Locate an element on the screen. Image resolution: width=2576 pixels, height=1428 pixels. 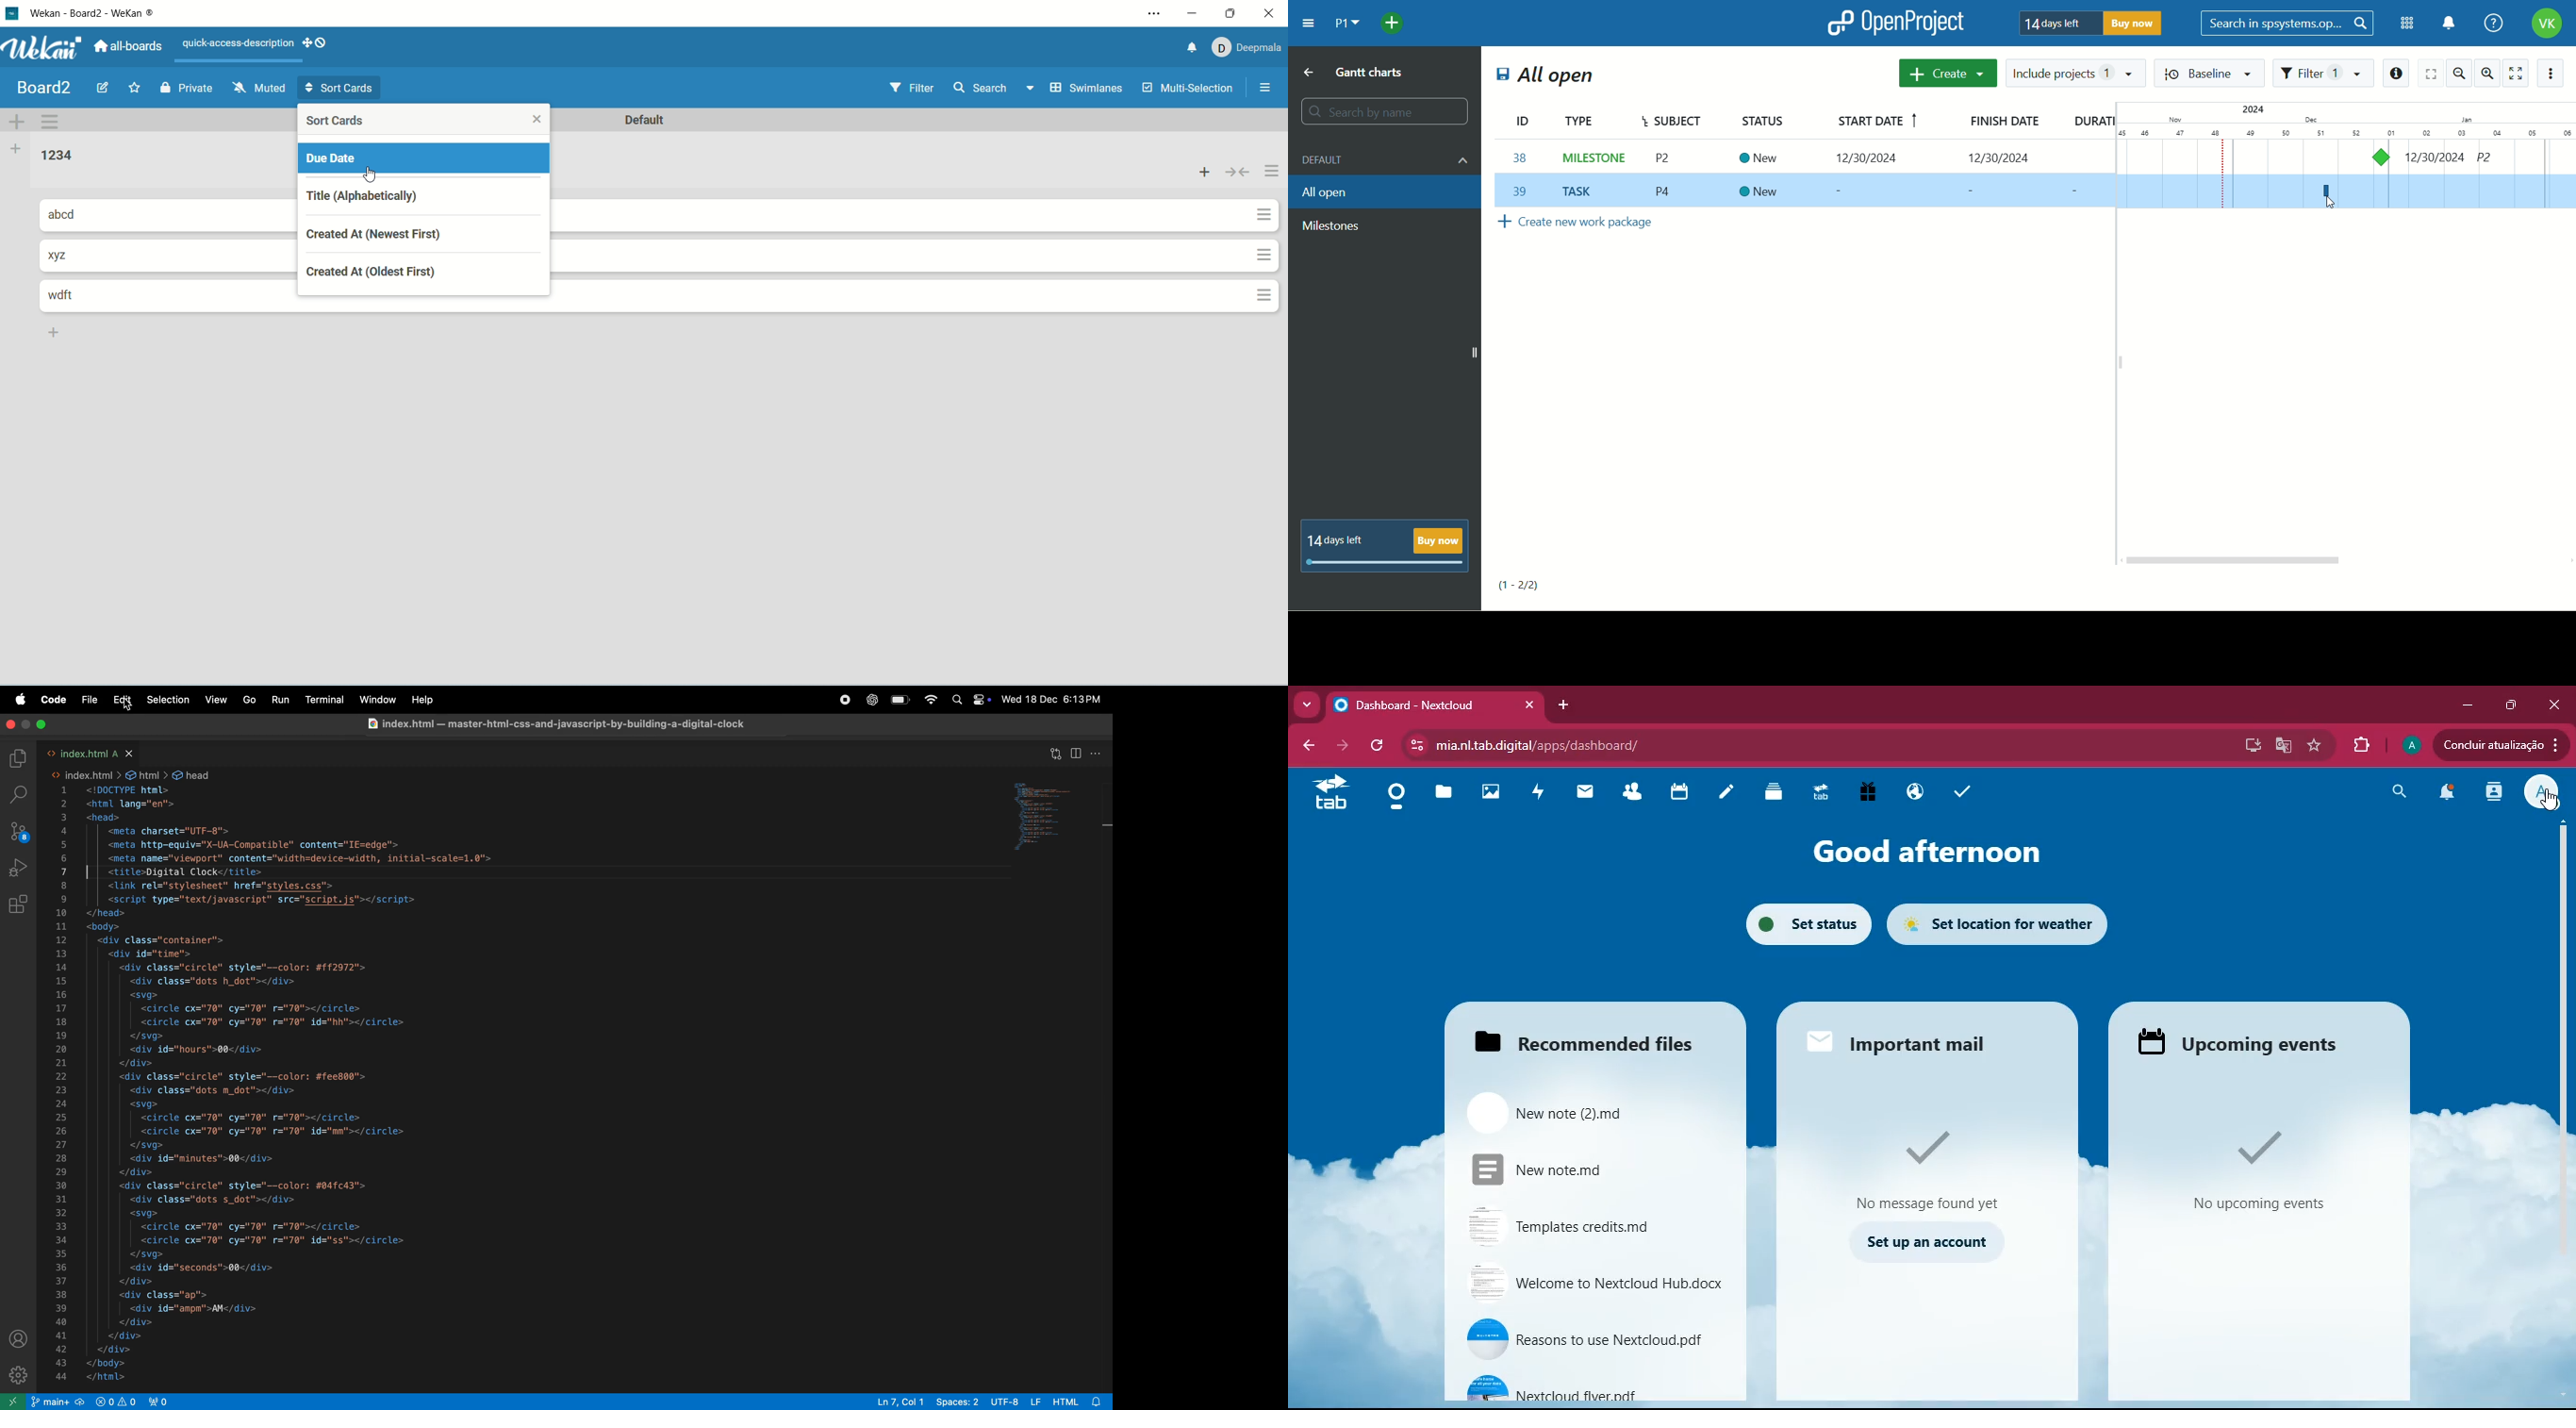
Dec is located at coordinates (2306, 119).